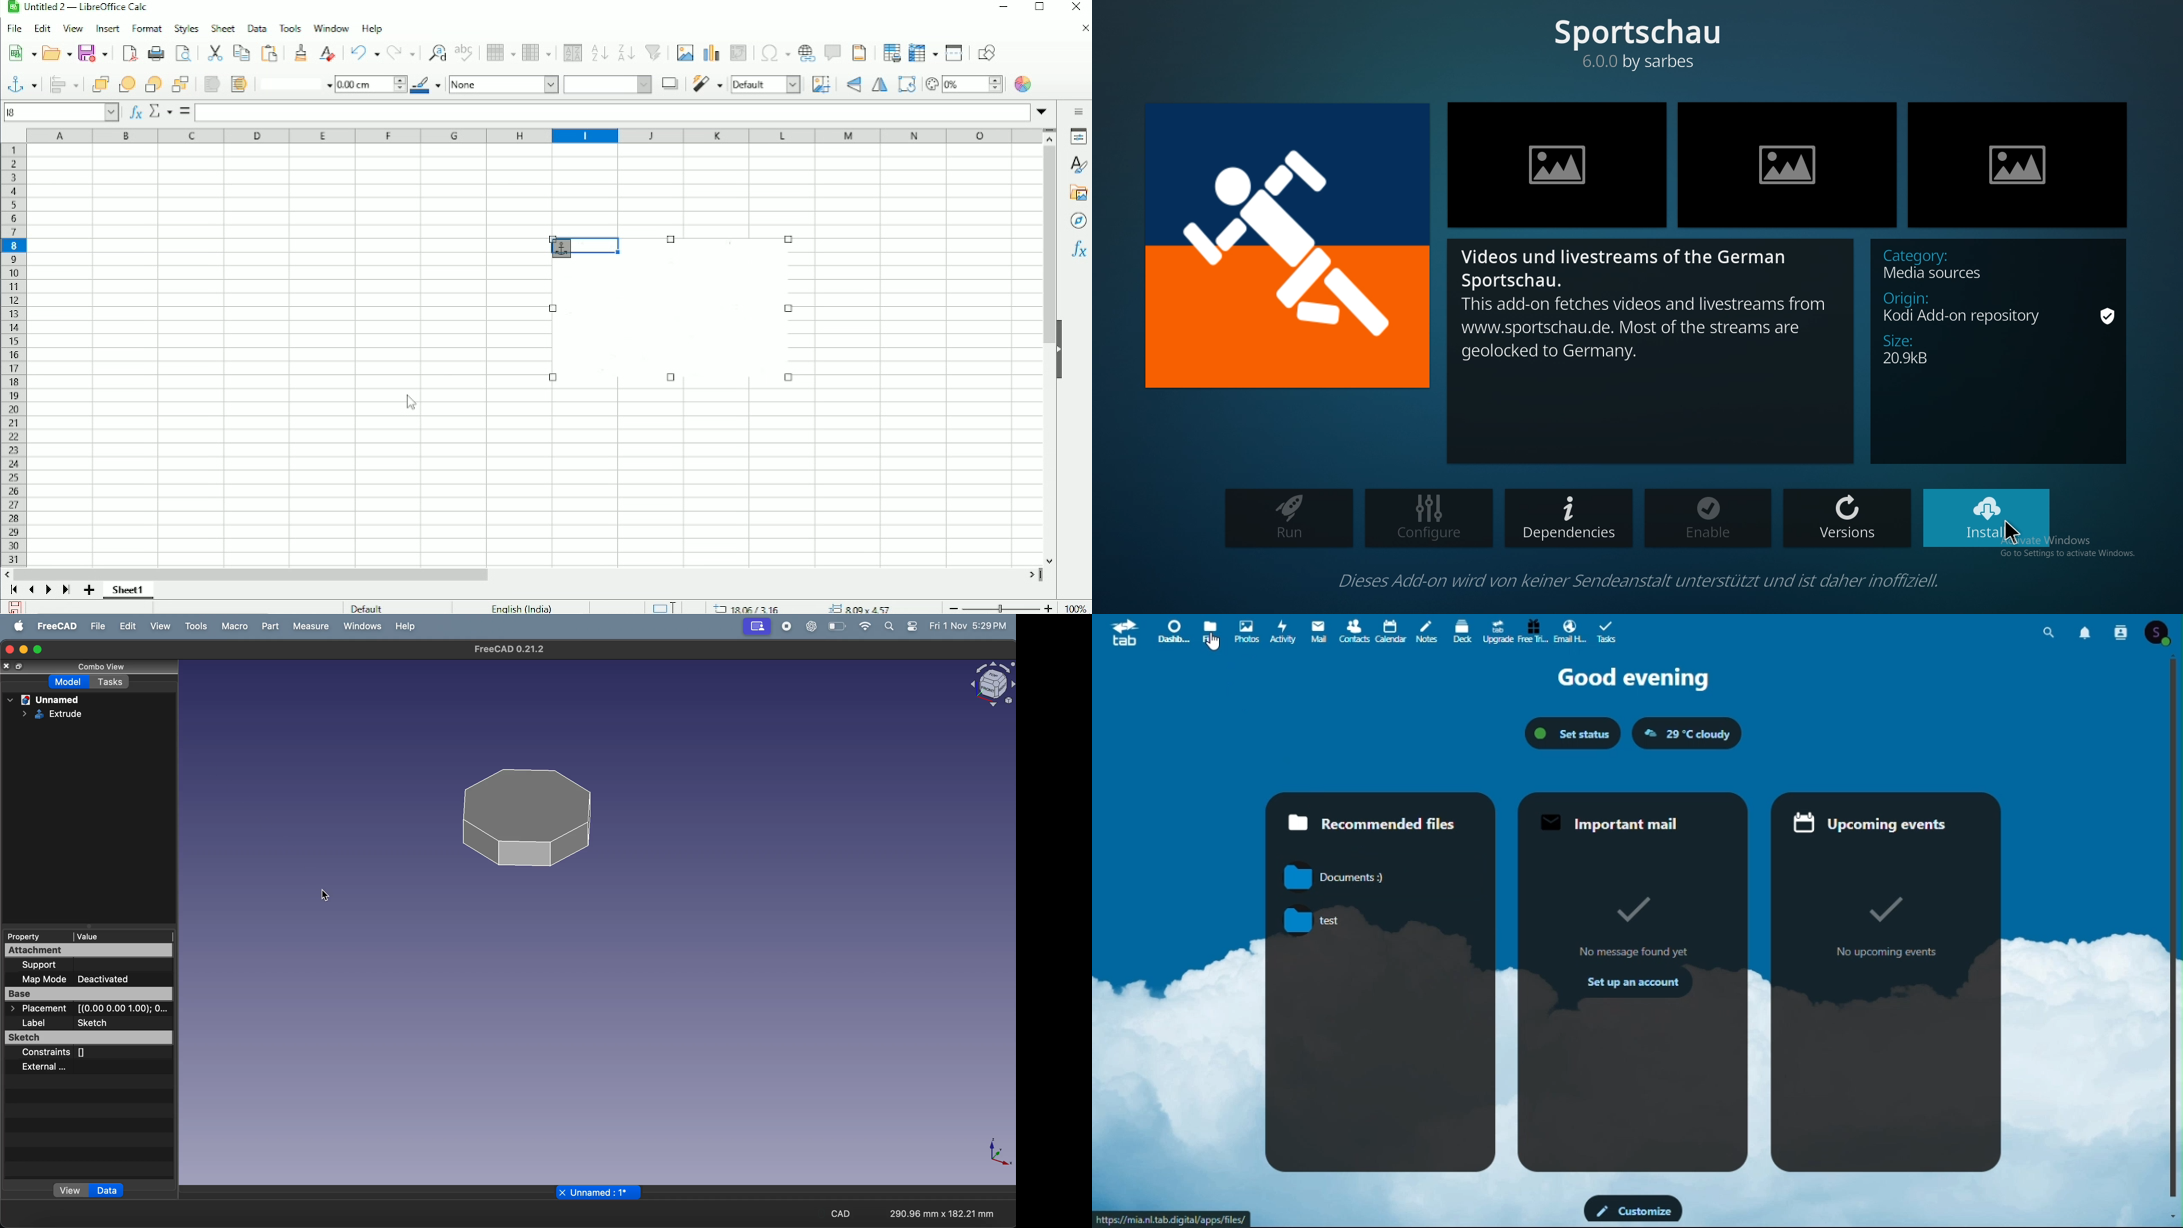 This screenshot has height=1232, width=2184. Describe the element at coordinates (1463, 629) in the screenshot. I see `deck` at that location.